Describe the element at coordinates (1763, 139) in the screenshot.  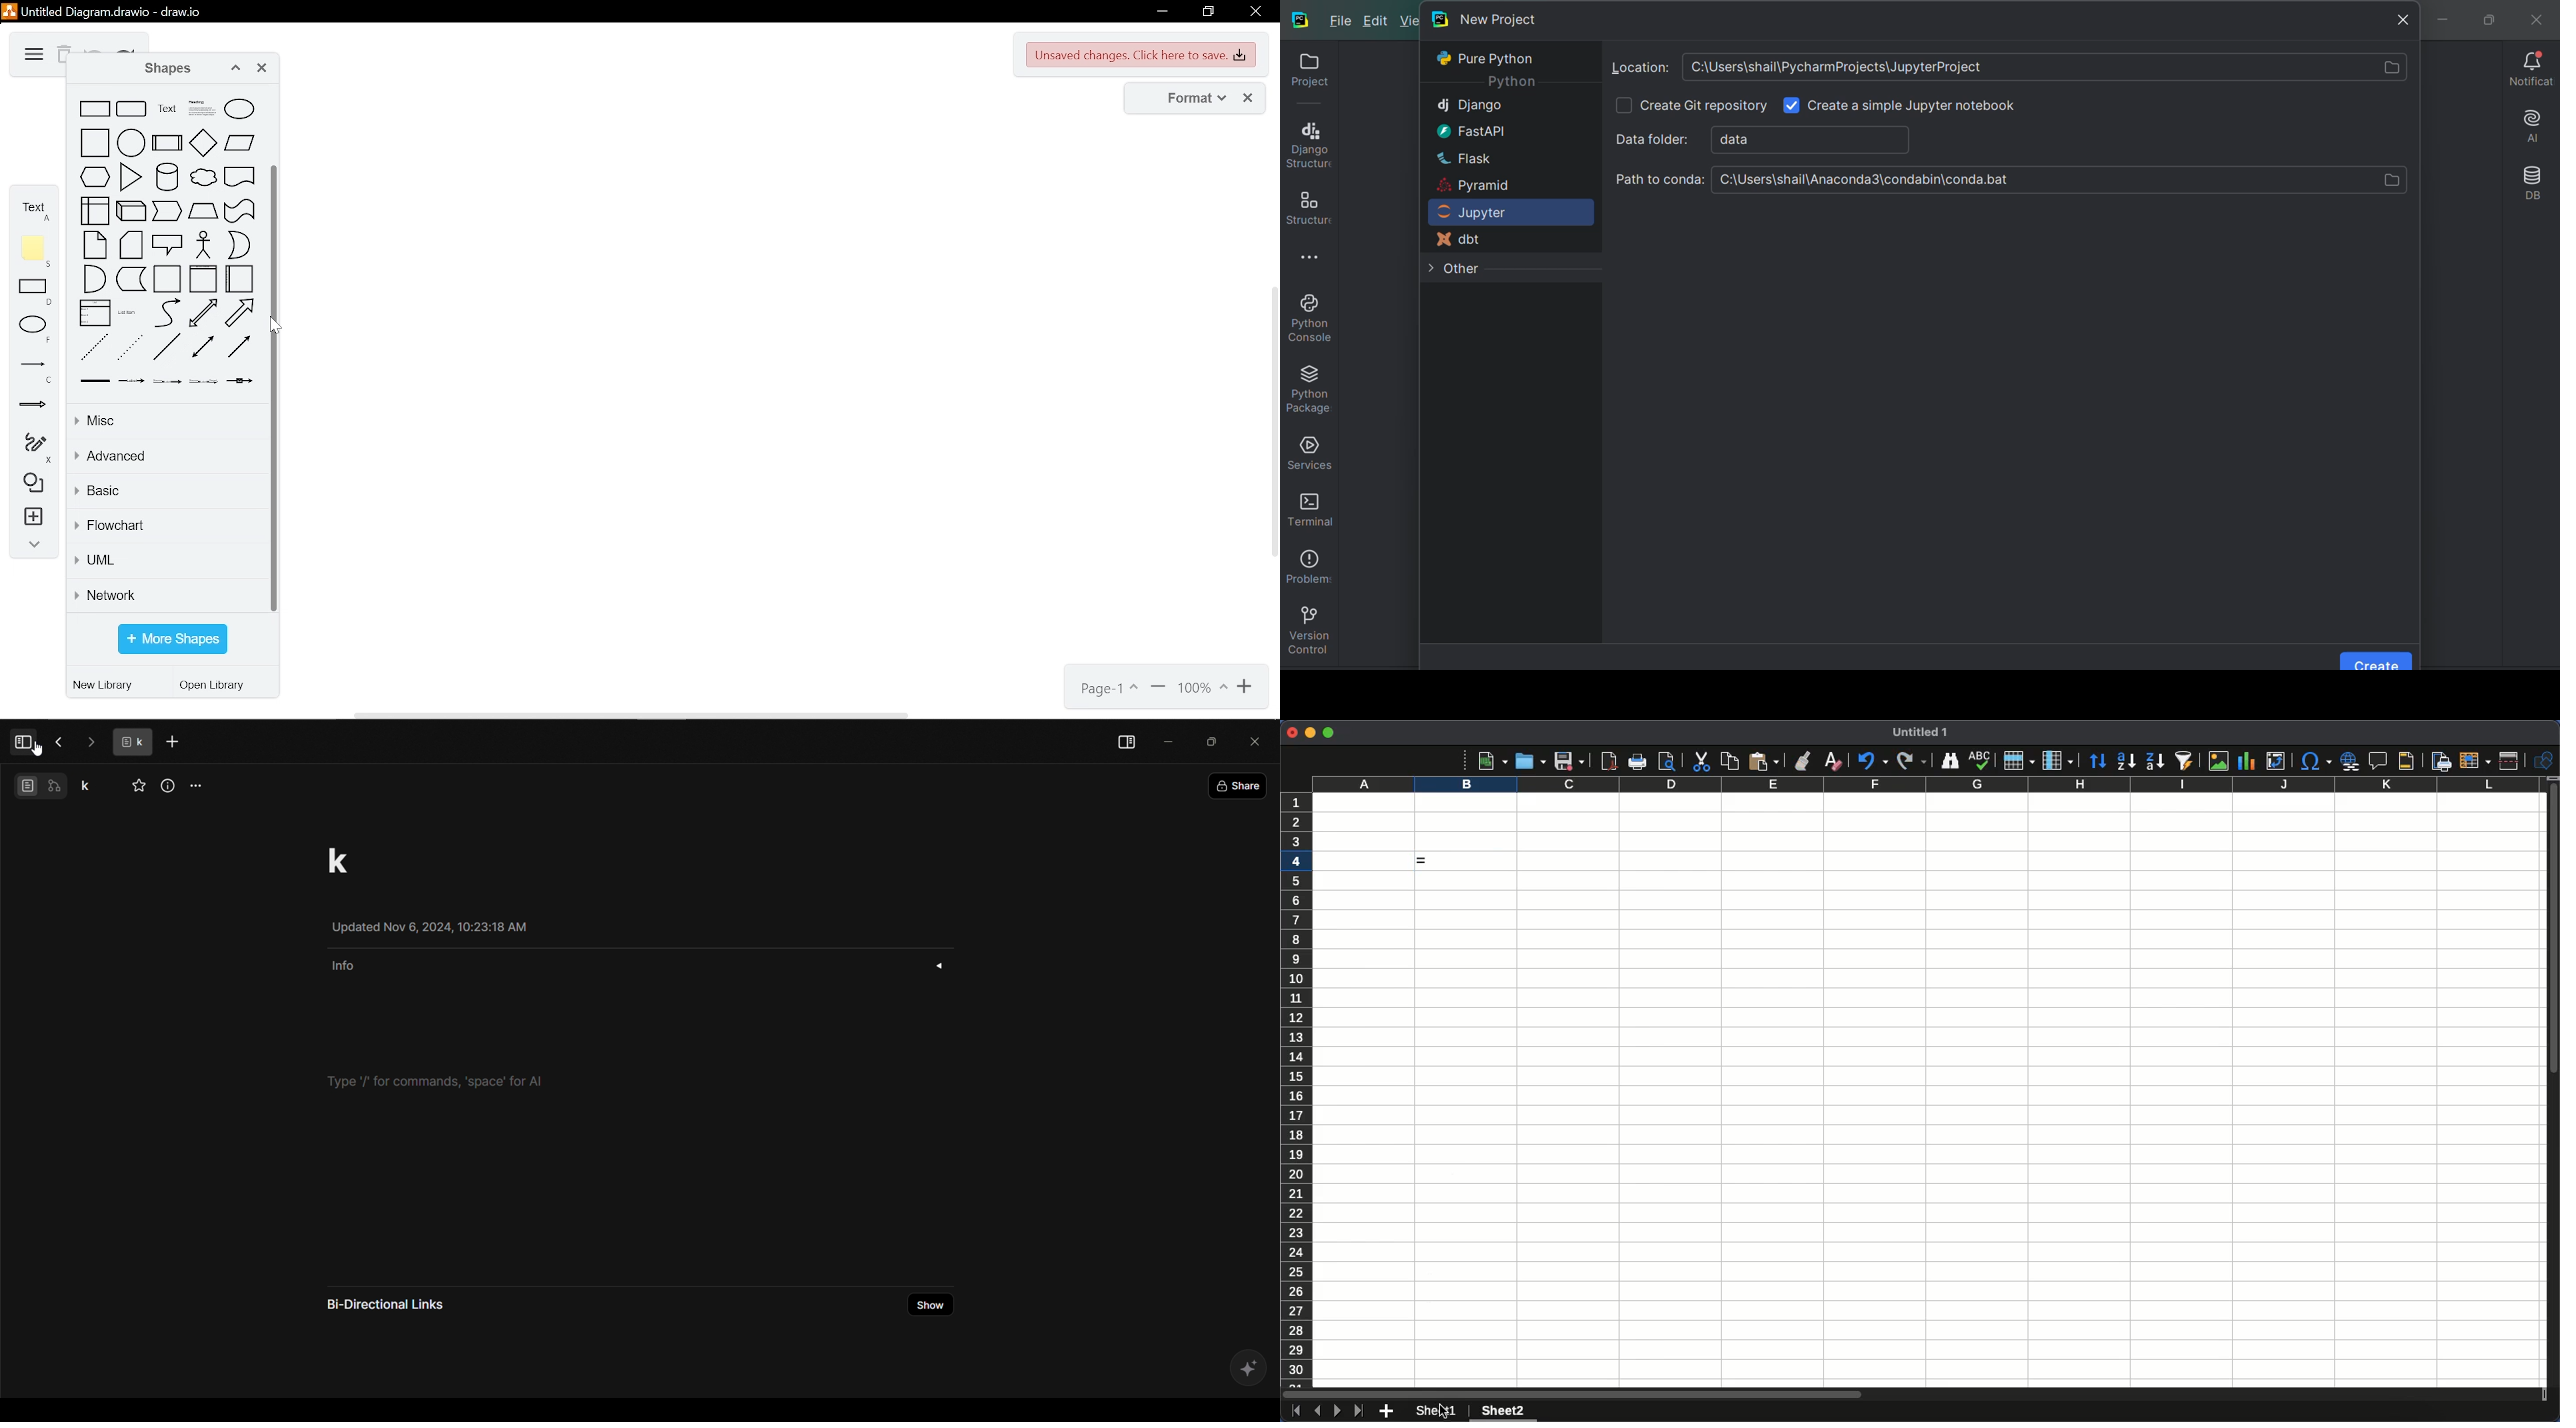
I see `Data folder` at that location.